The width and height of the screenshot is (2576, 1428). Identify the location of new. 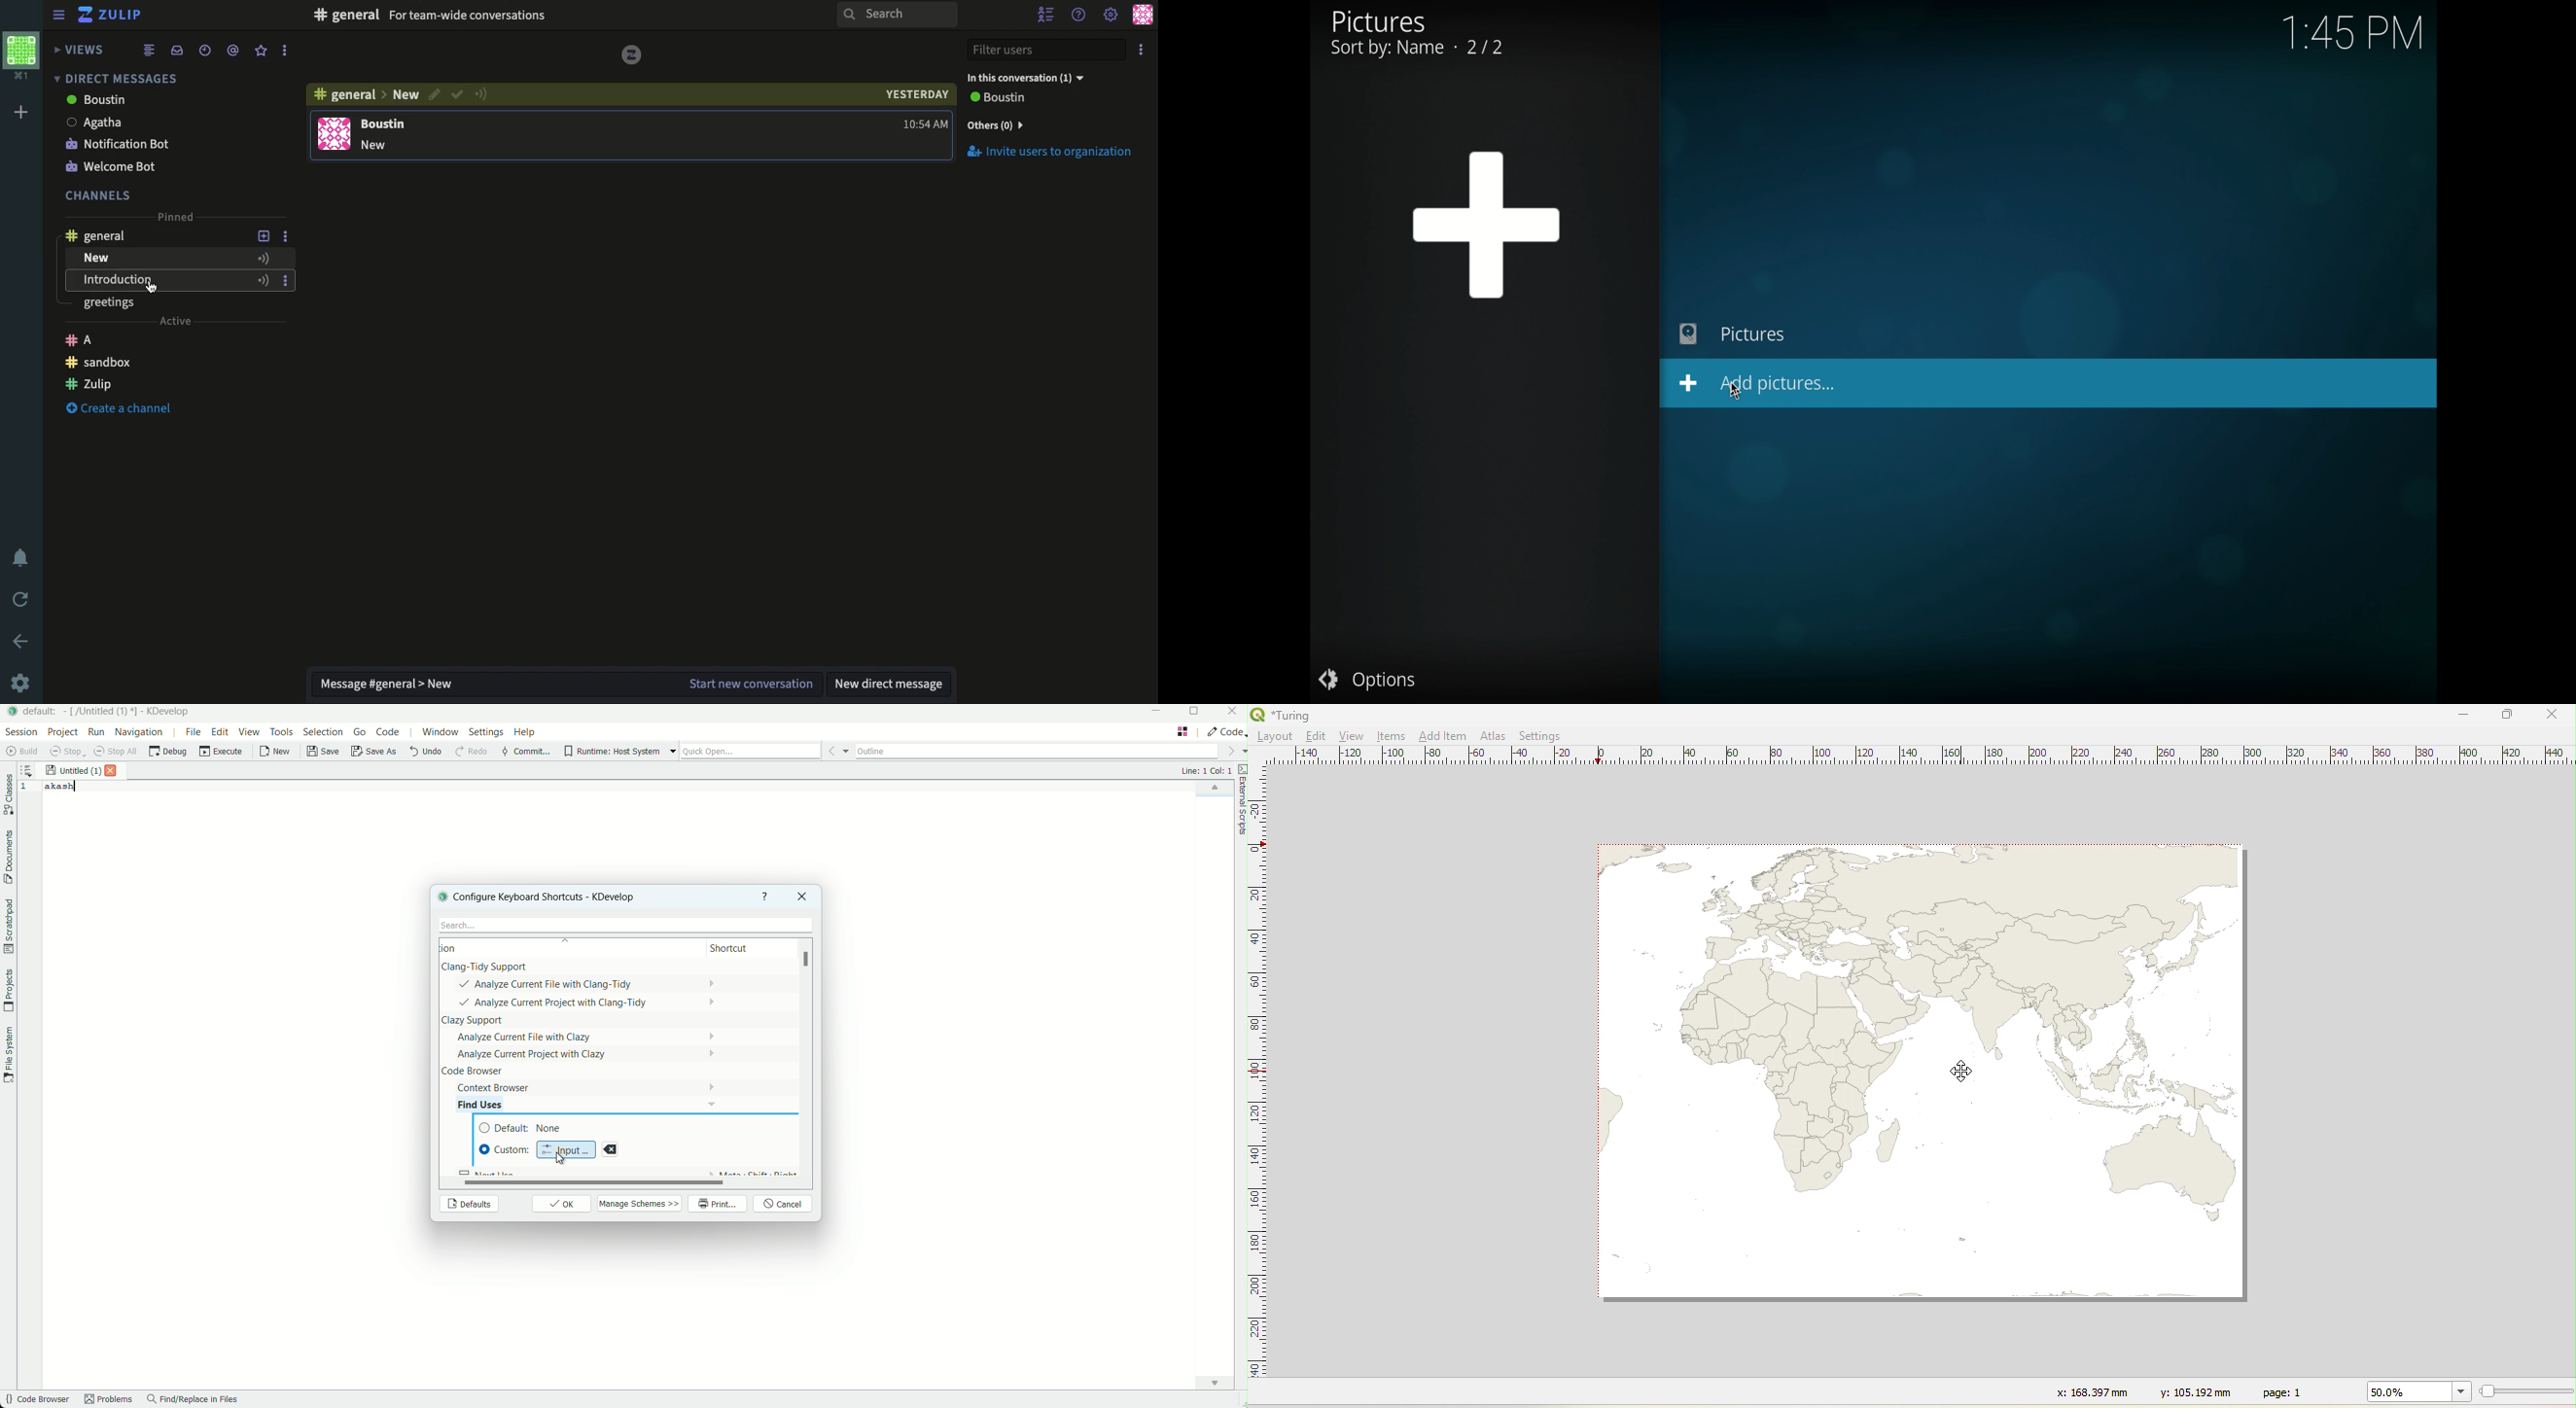
(154, 258).